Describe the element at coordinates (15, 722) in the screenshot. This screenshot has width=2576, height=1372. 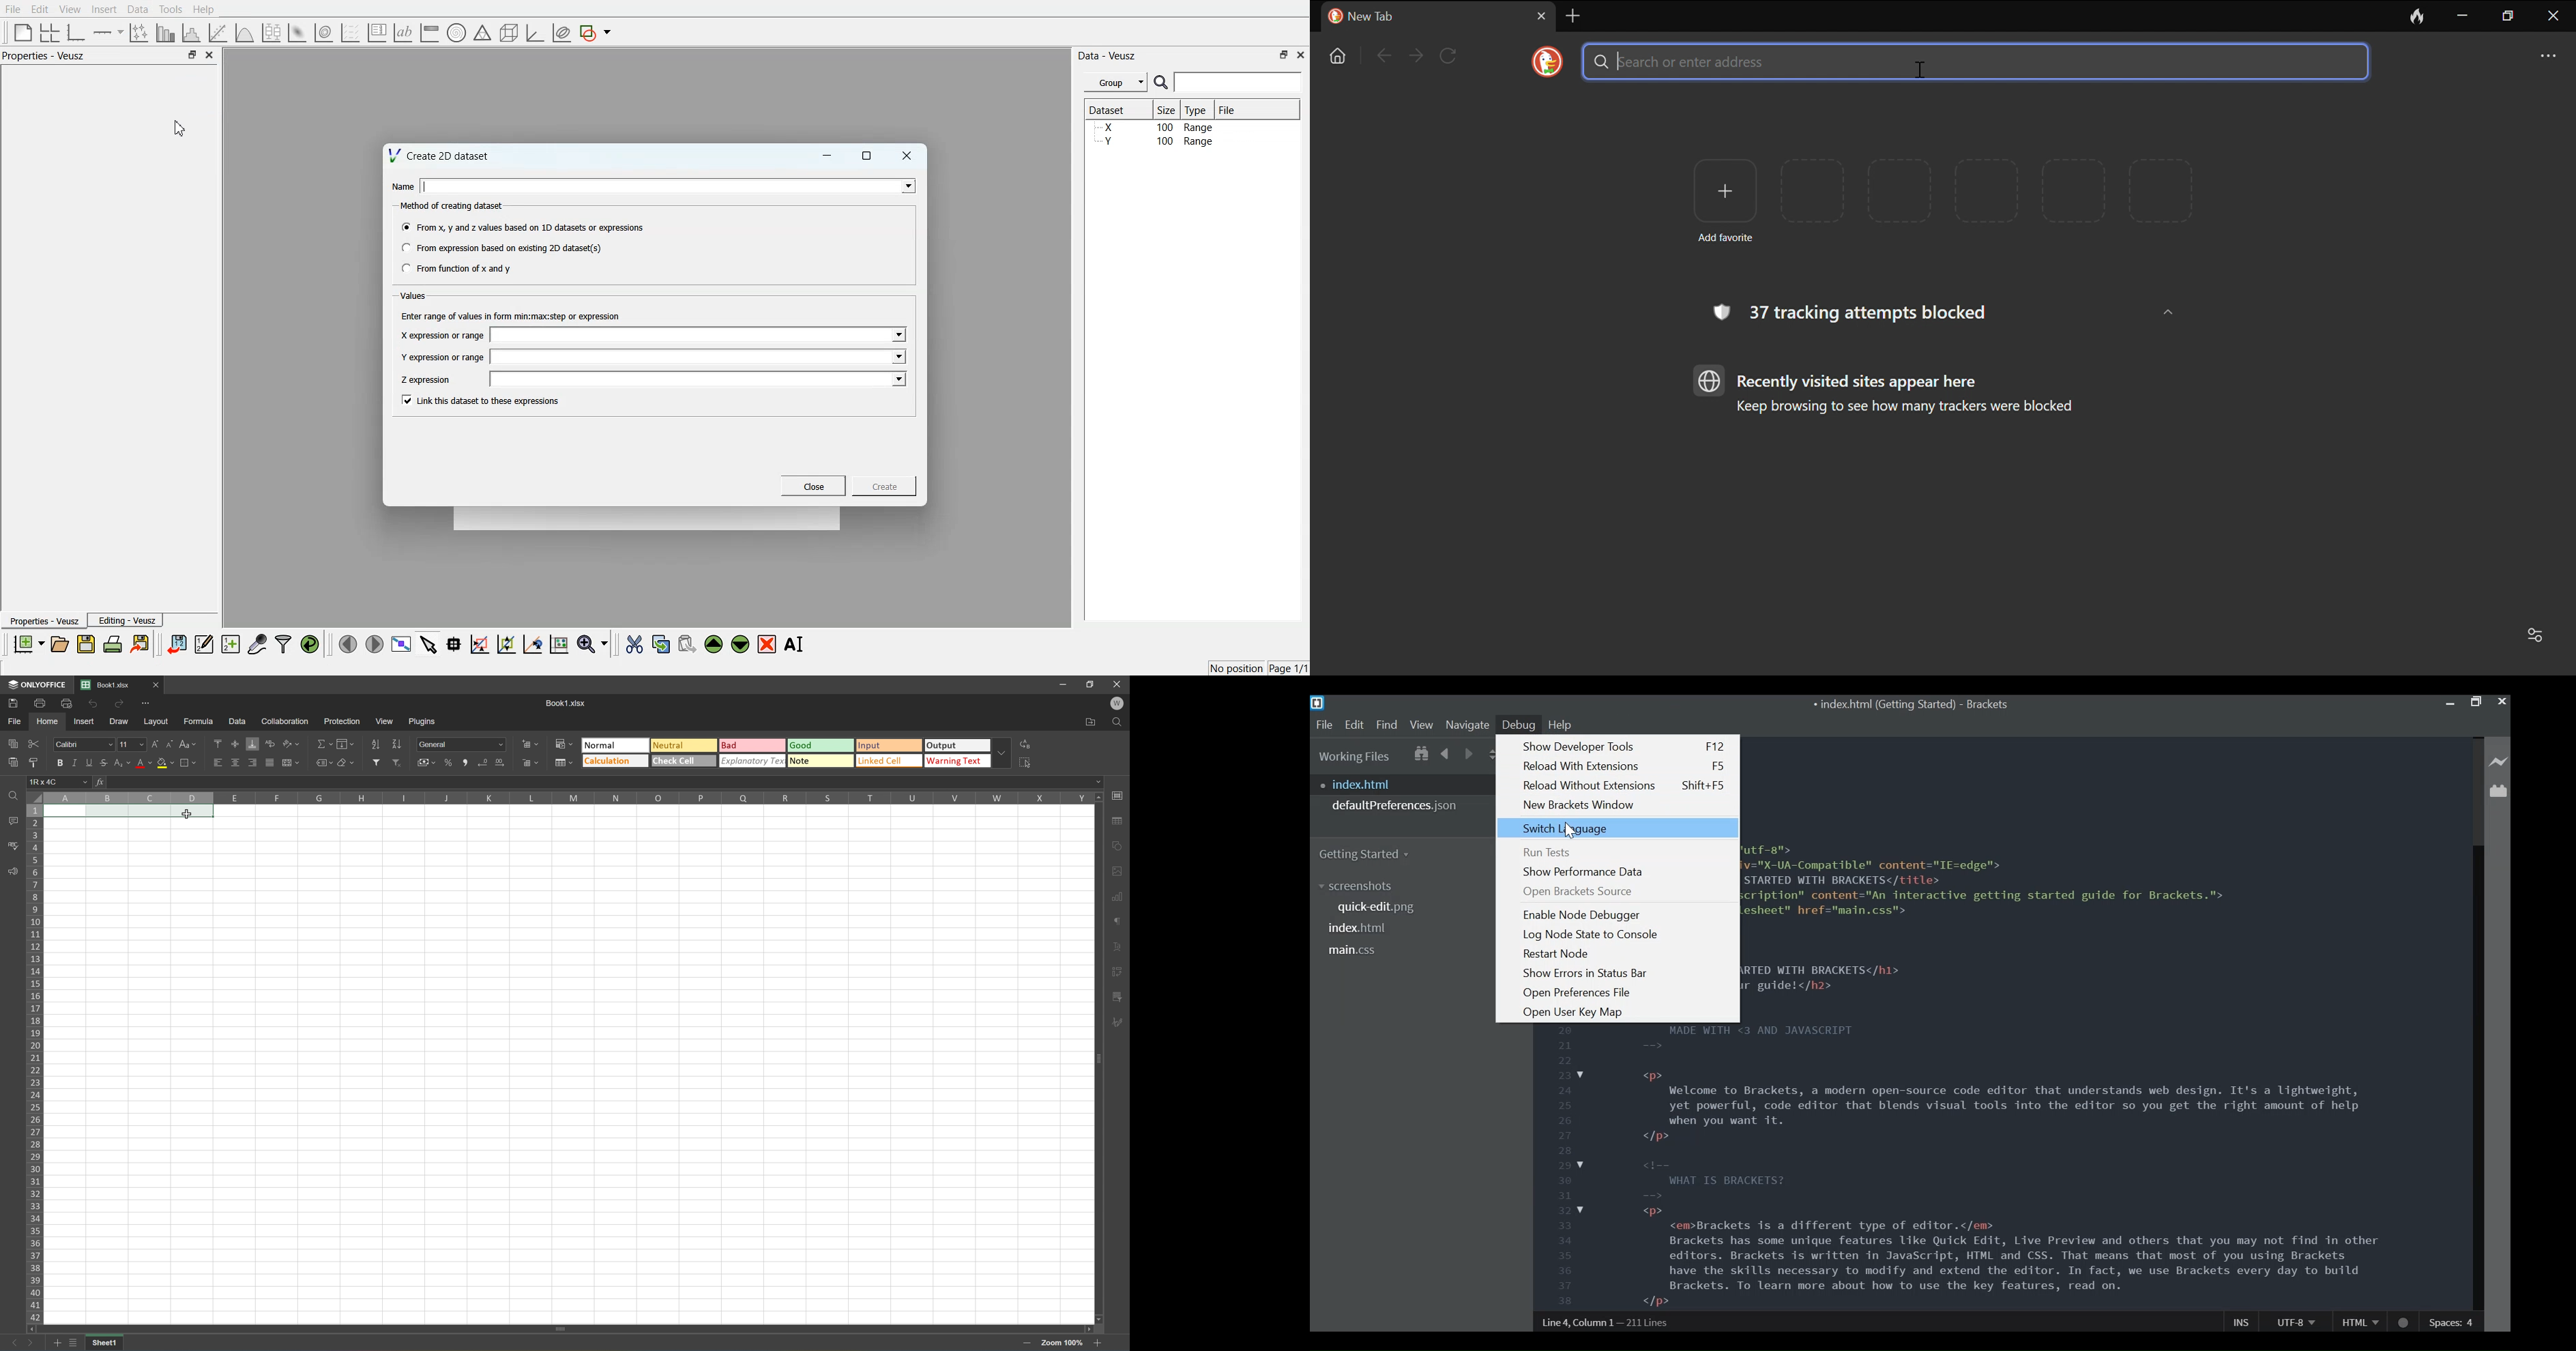
I see `File` at that location.